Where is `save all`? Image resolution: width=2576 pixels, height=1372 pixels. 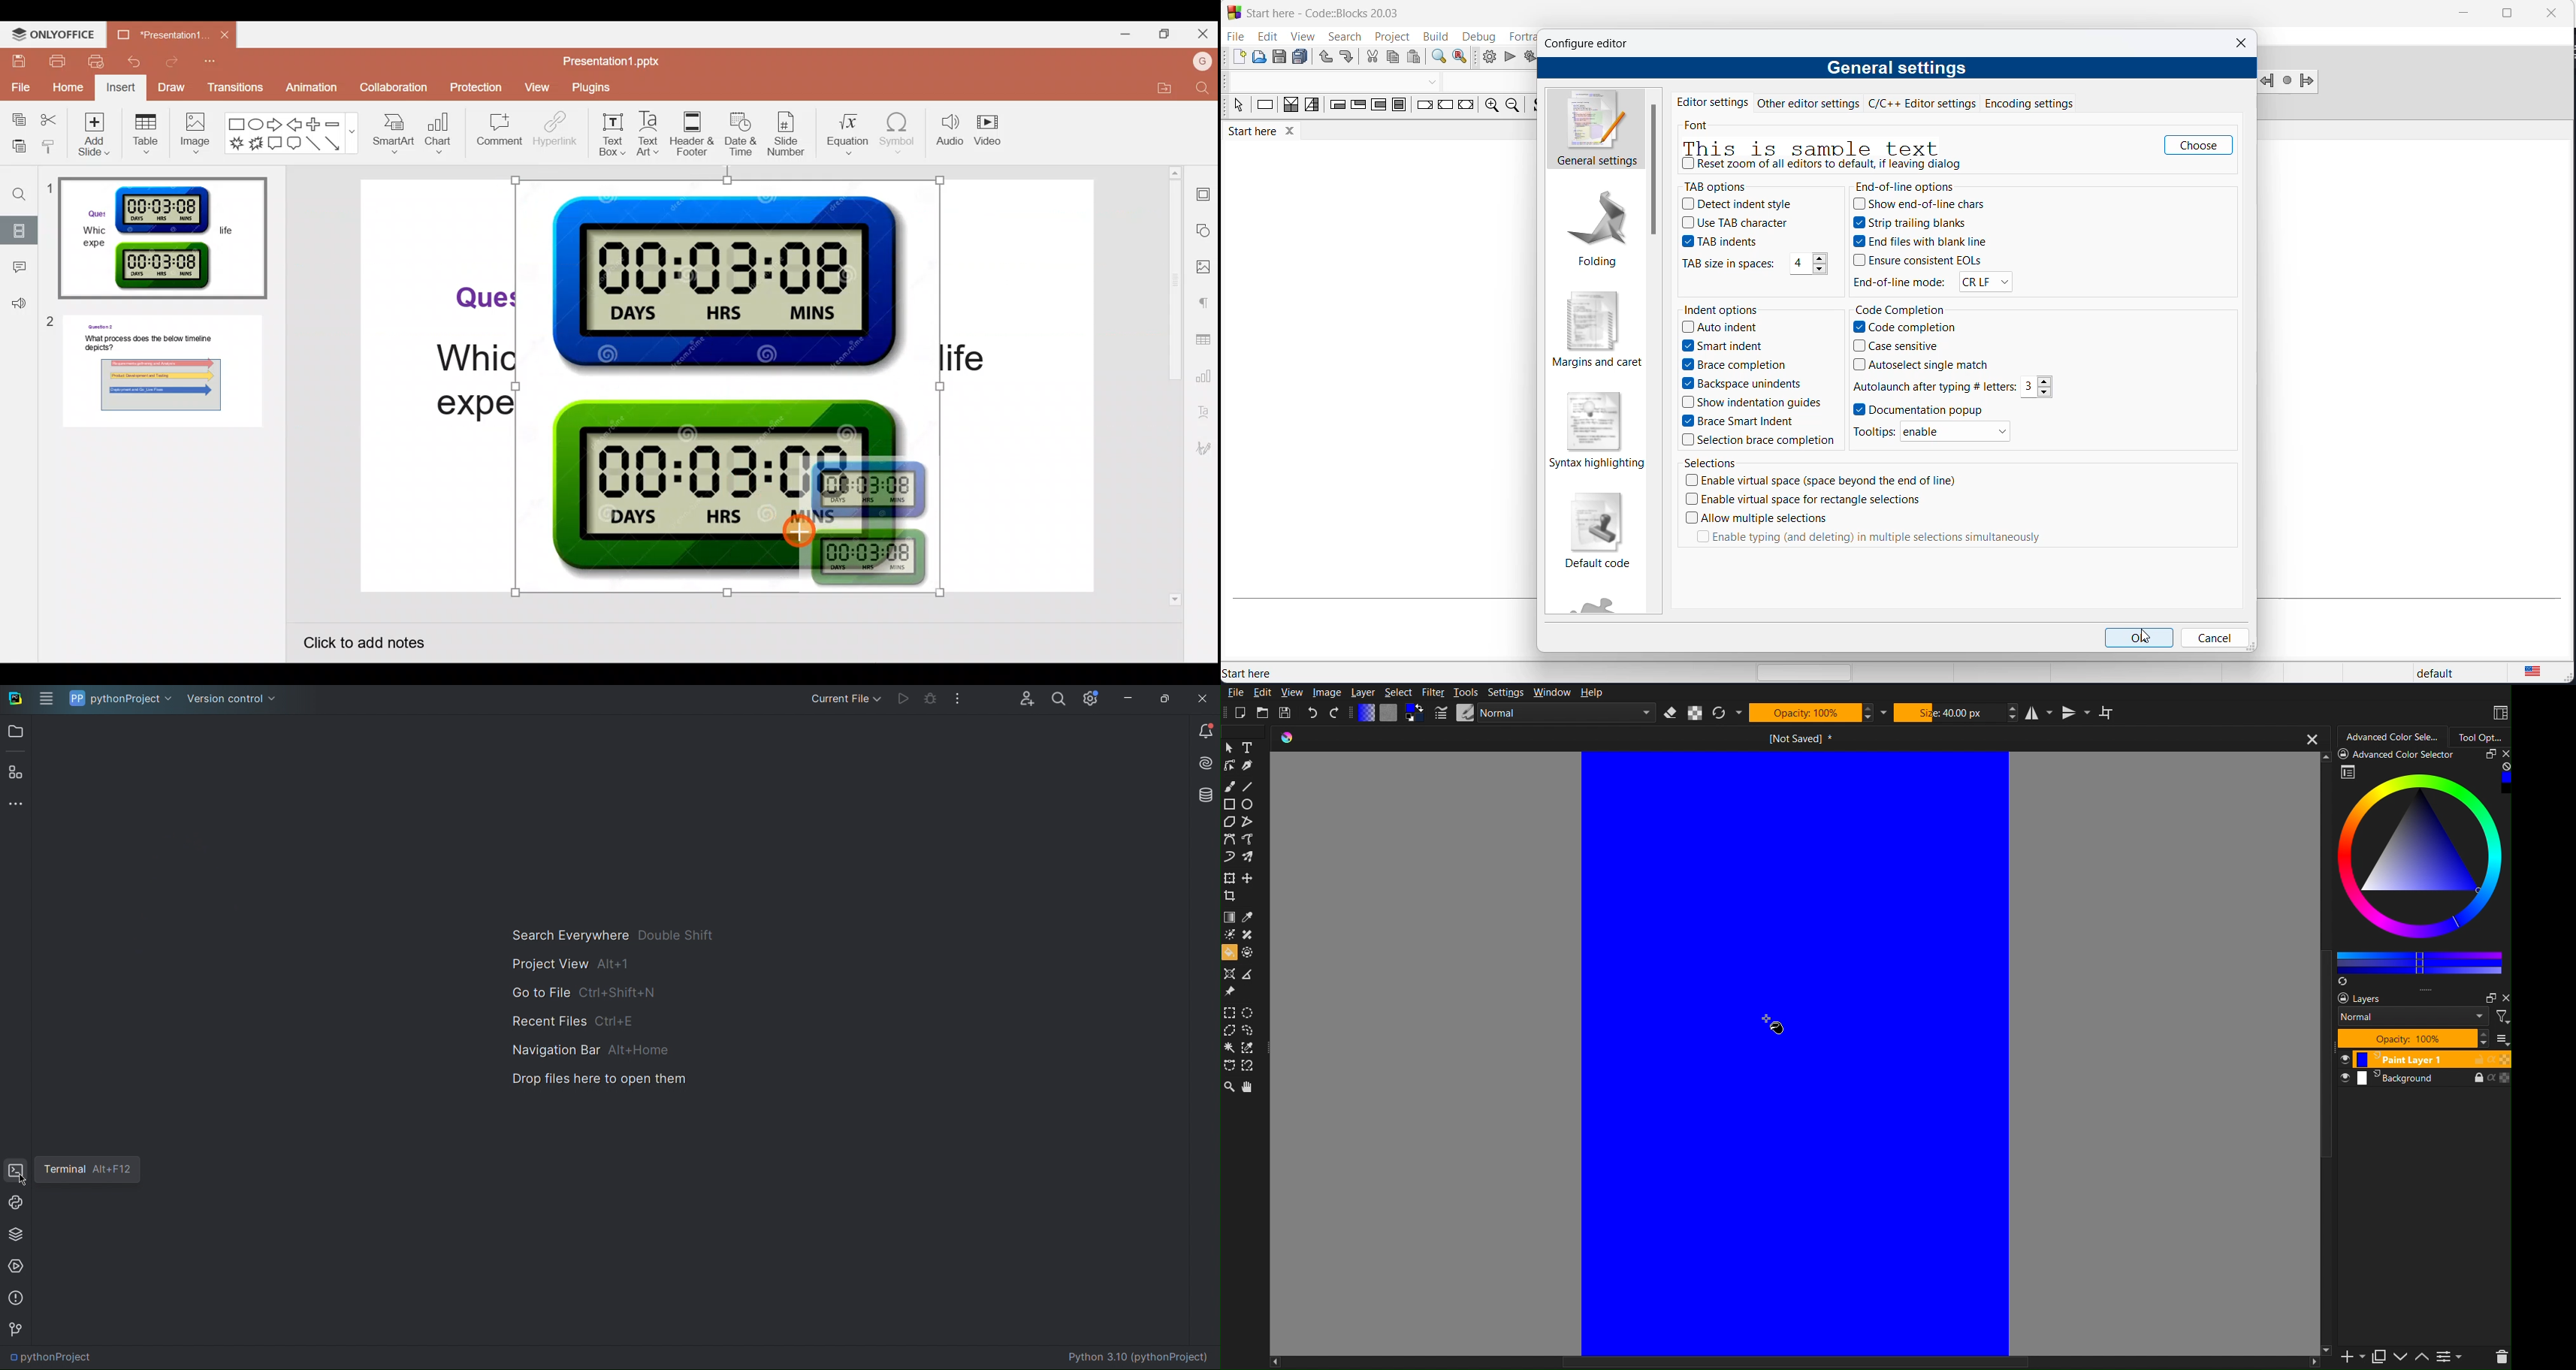 save all is located at coordinates (1303, 57).